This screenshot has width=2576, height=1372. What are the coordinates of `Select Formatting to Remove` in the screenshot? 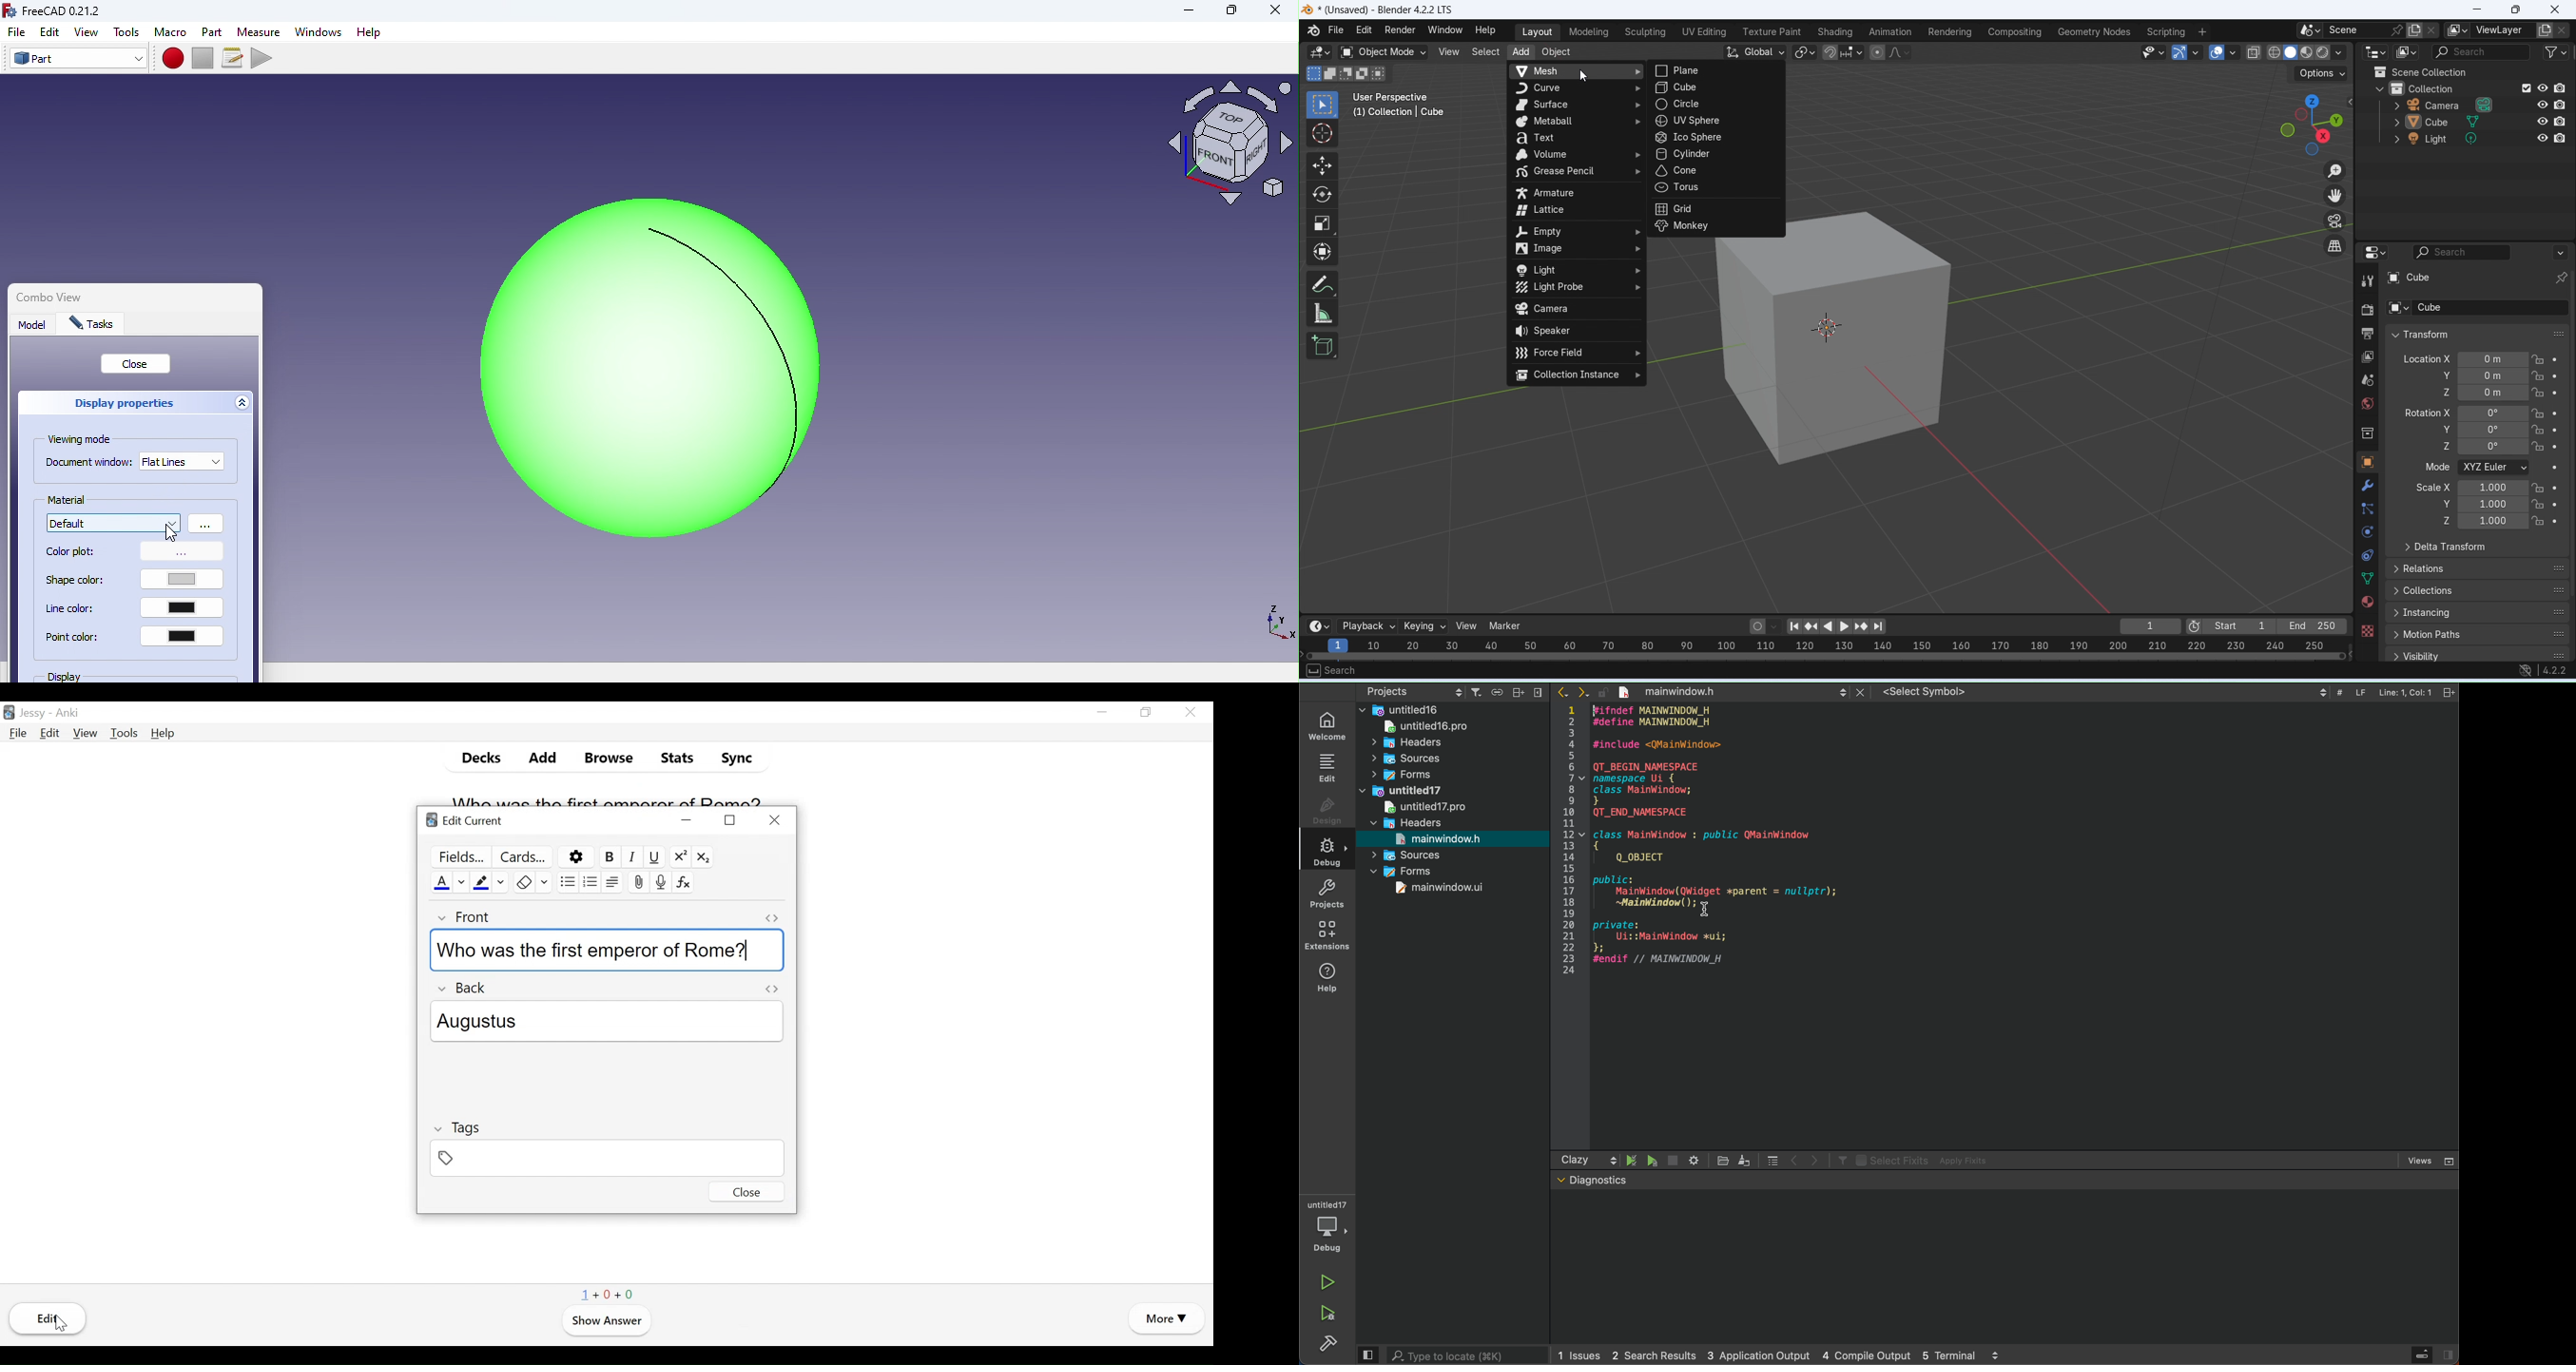 It's located at (544, 882).